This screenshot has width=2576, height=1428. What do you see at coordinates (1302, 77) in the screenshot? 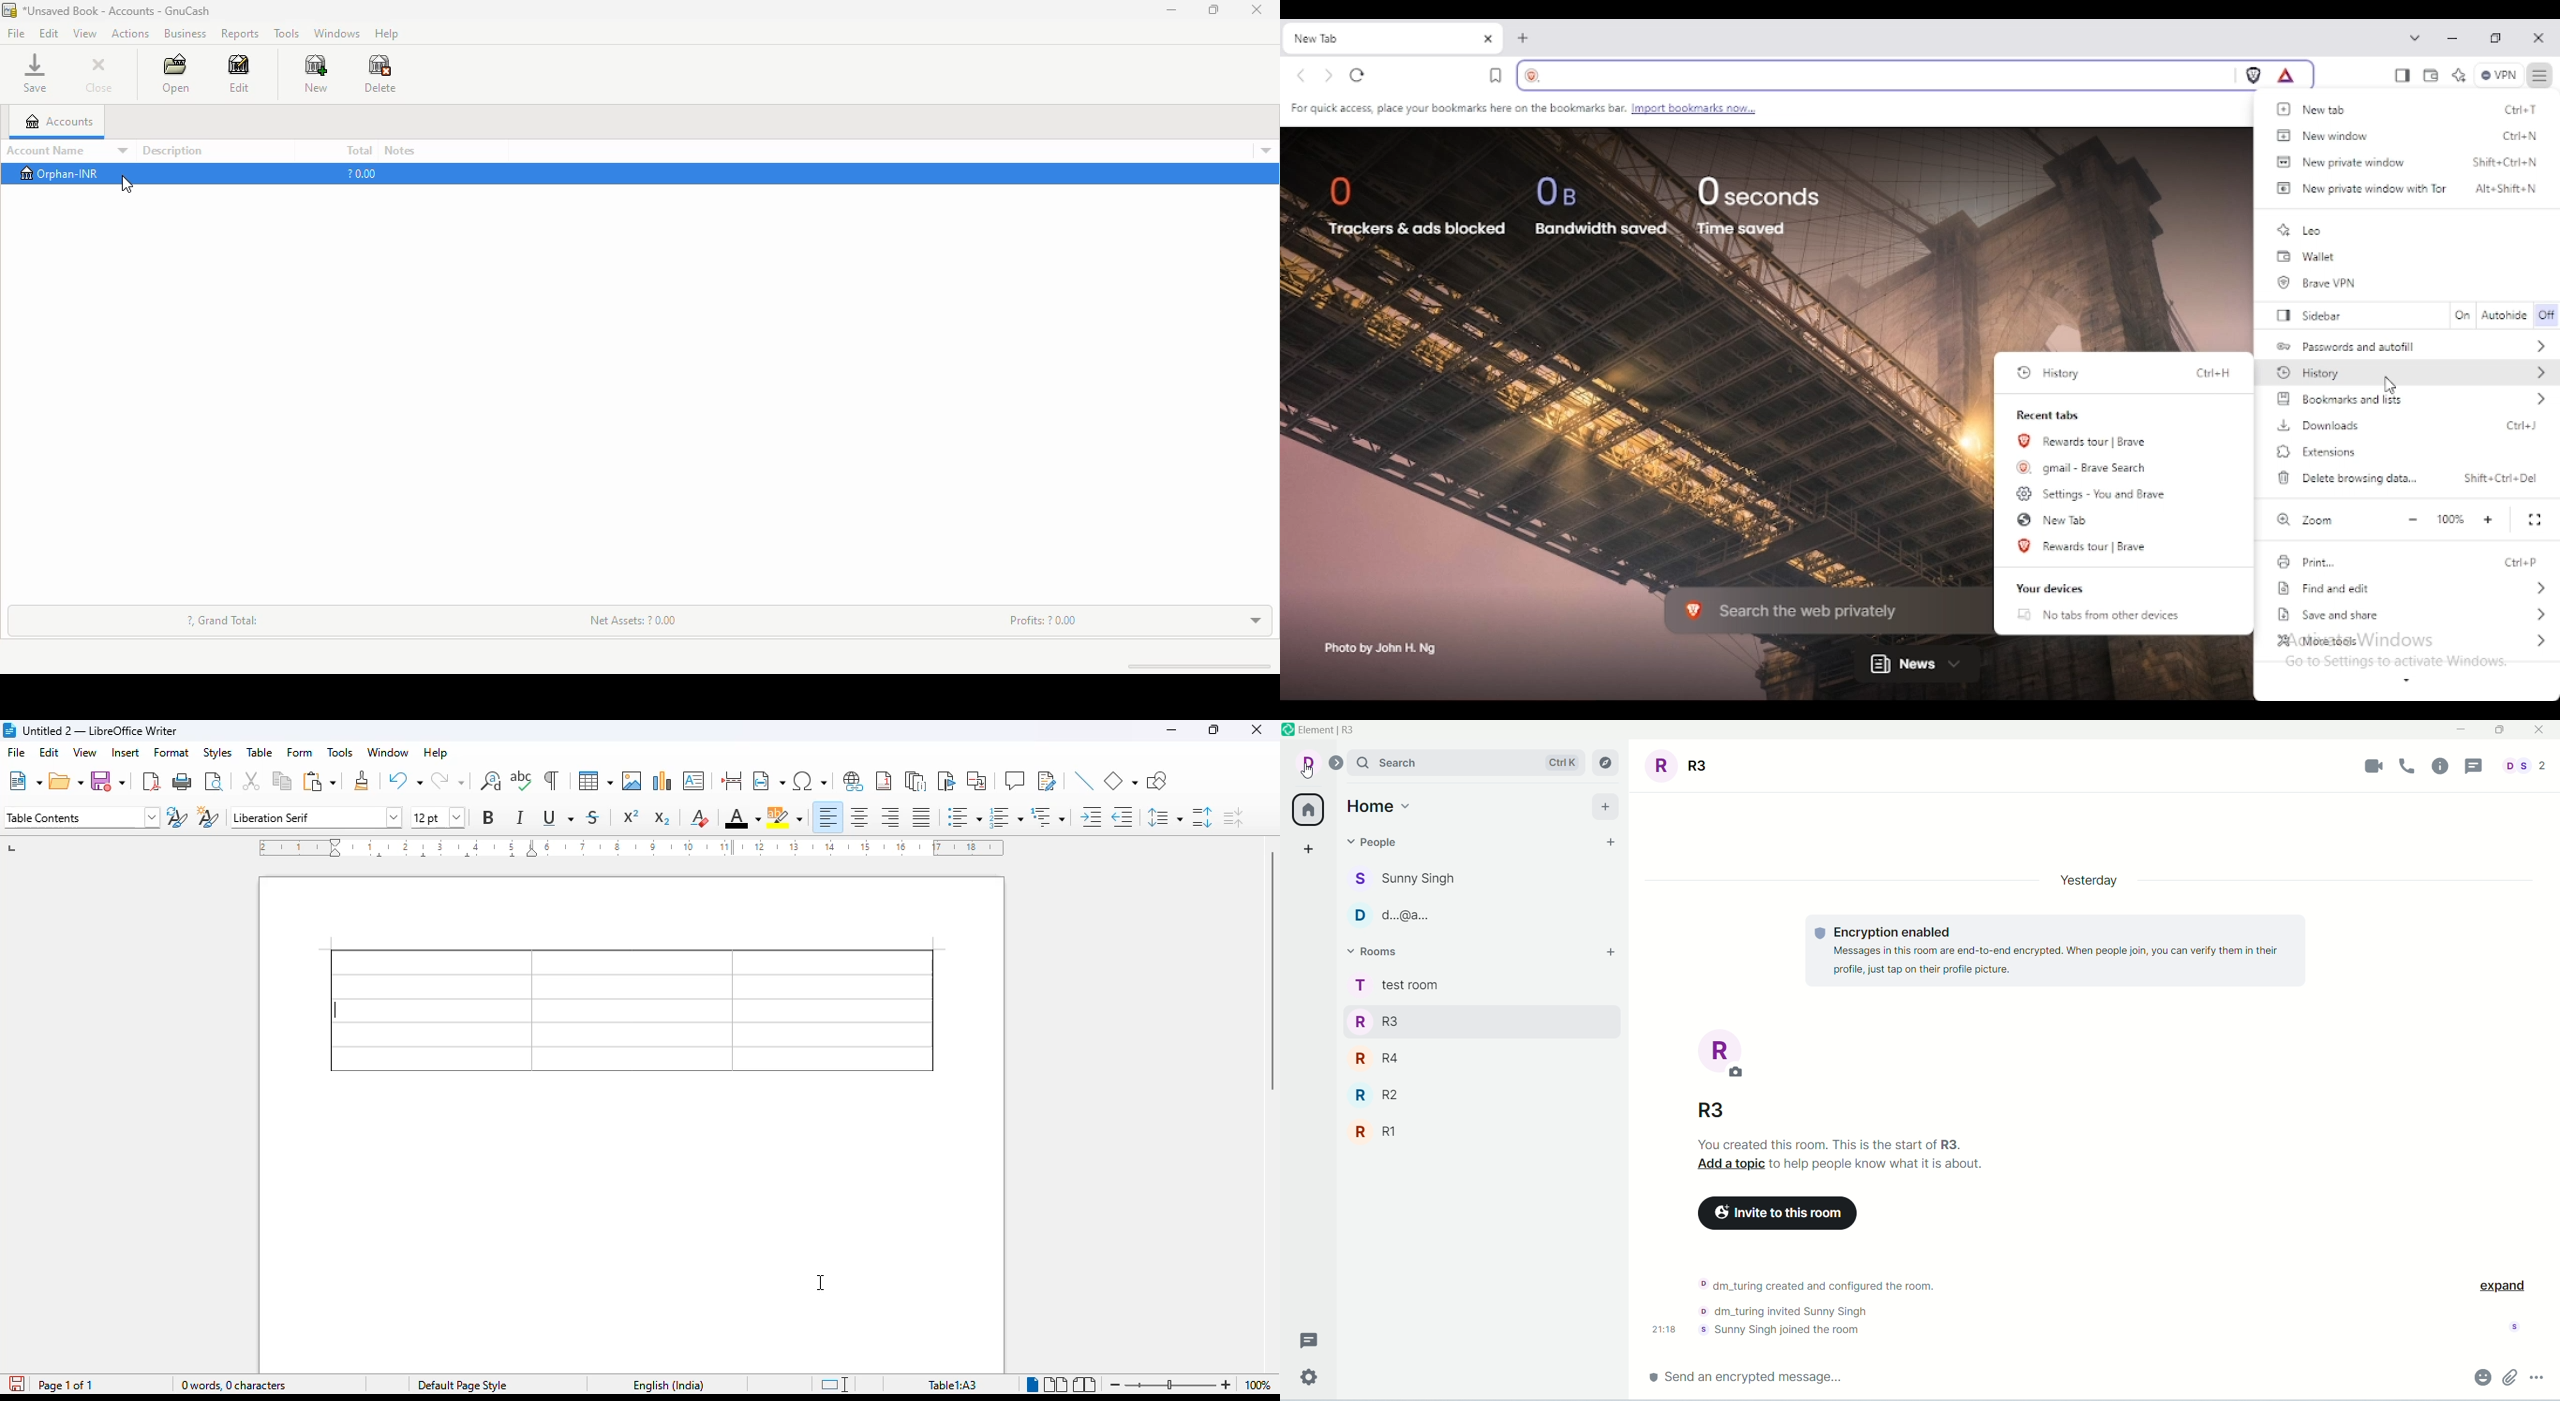
I see `go back` at bounding box center [1302, 77].